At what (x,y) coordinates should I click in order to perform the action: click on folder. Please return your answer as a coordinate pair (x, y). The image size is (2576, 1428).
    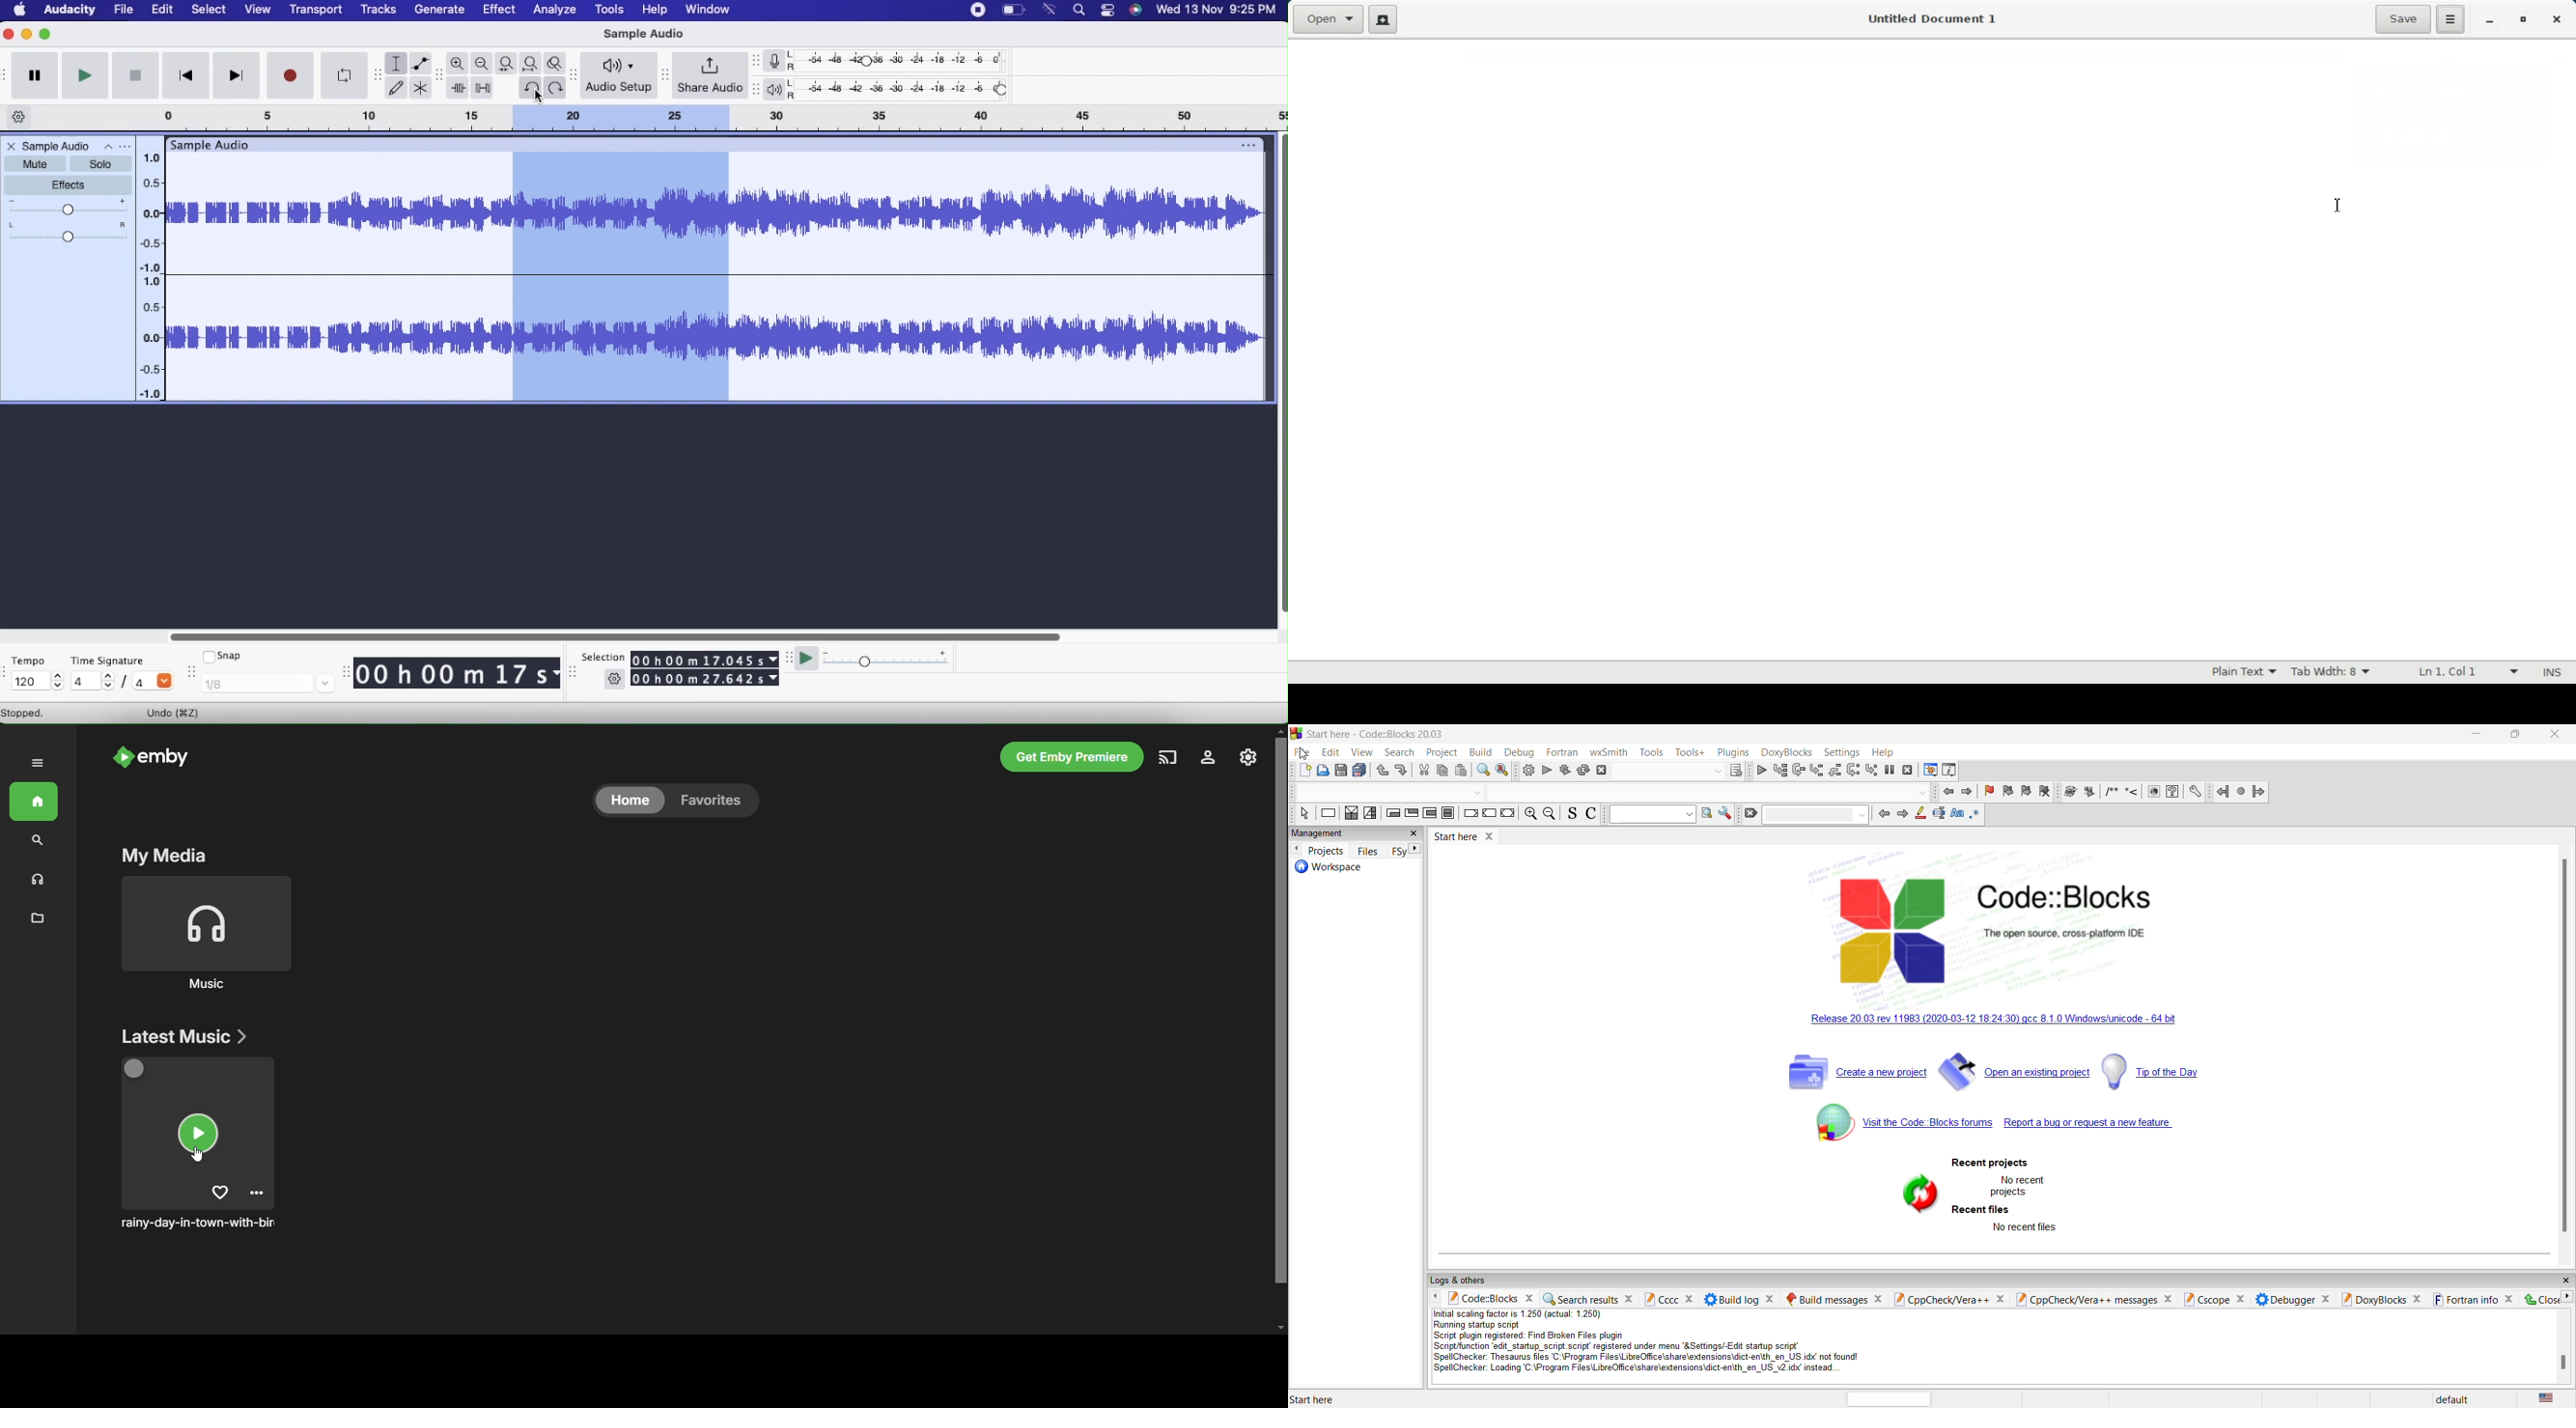
    Looking at the image, I should click on (40, 918).